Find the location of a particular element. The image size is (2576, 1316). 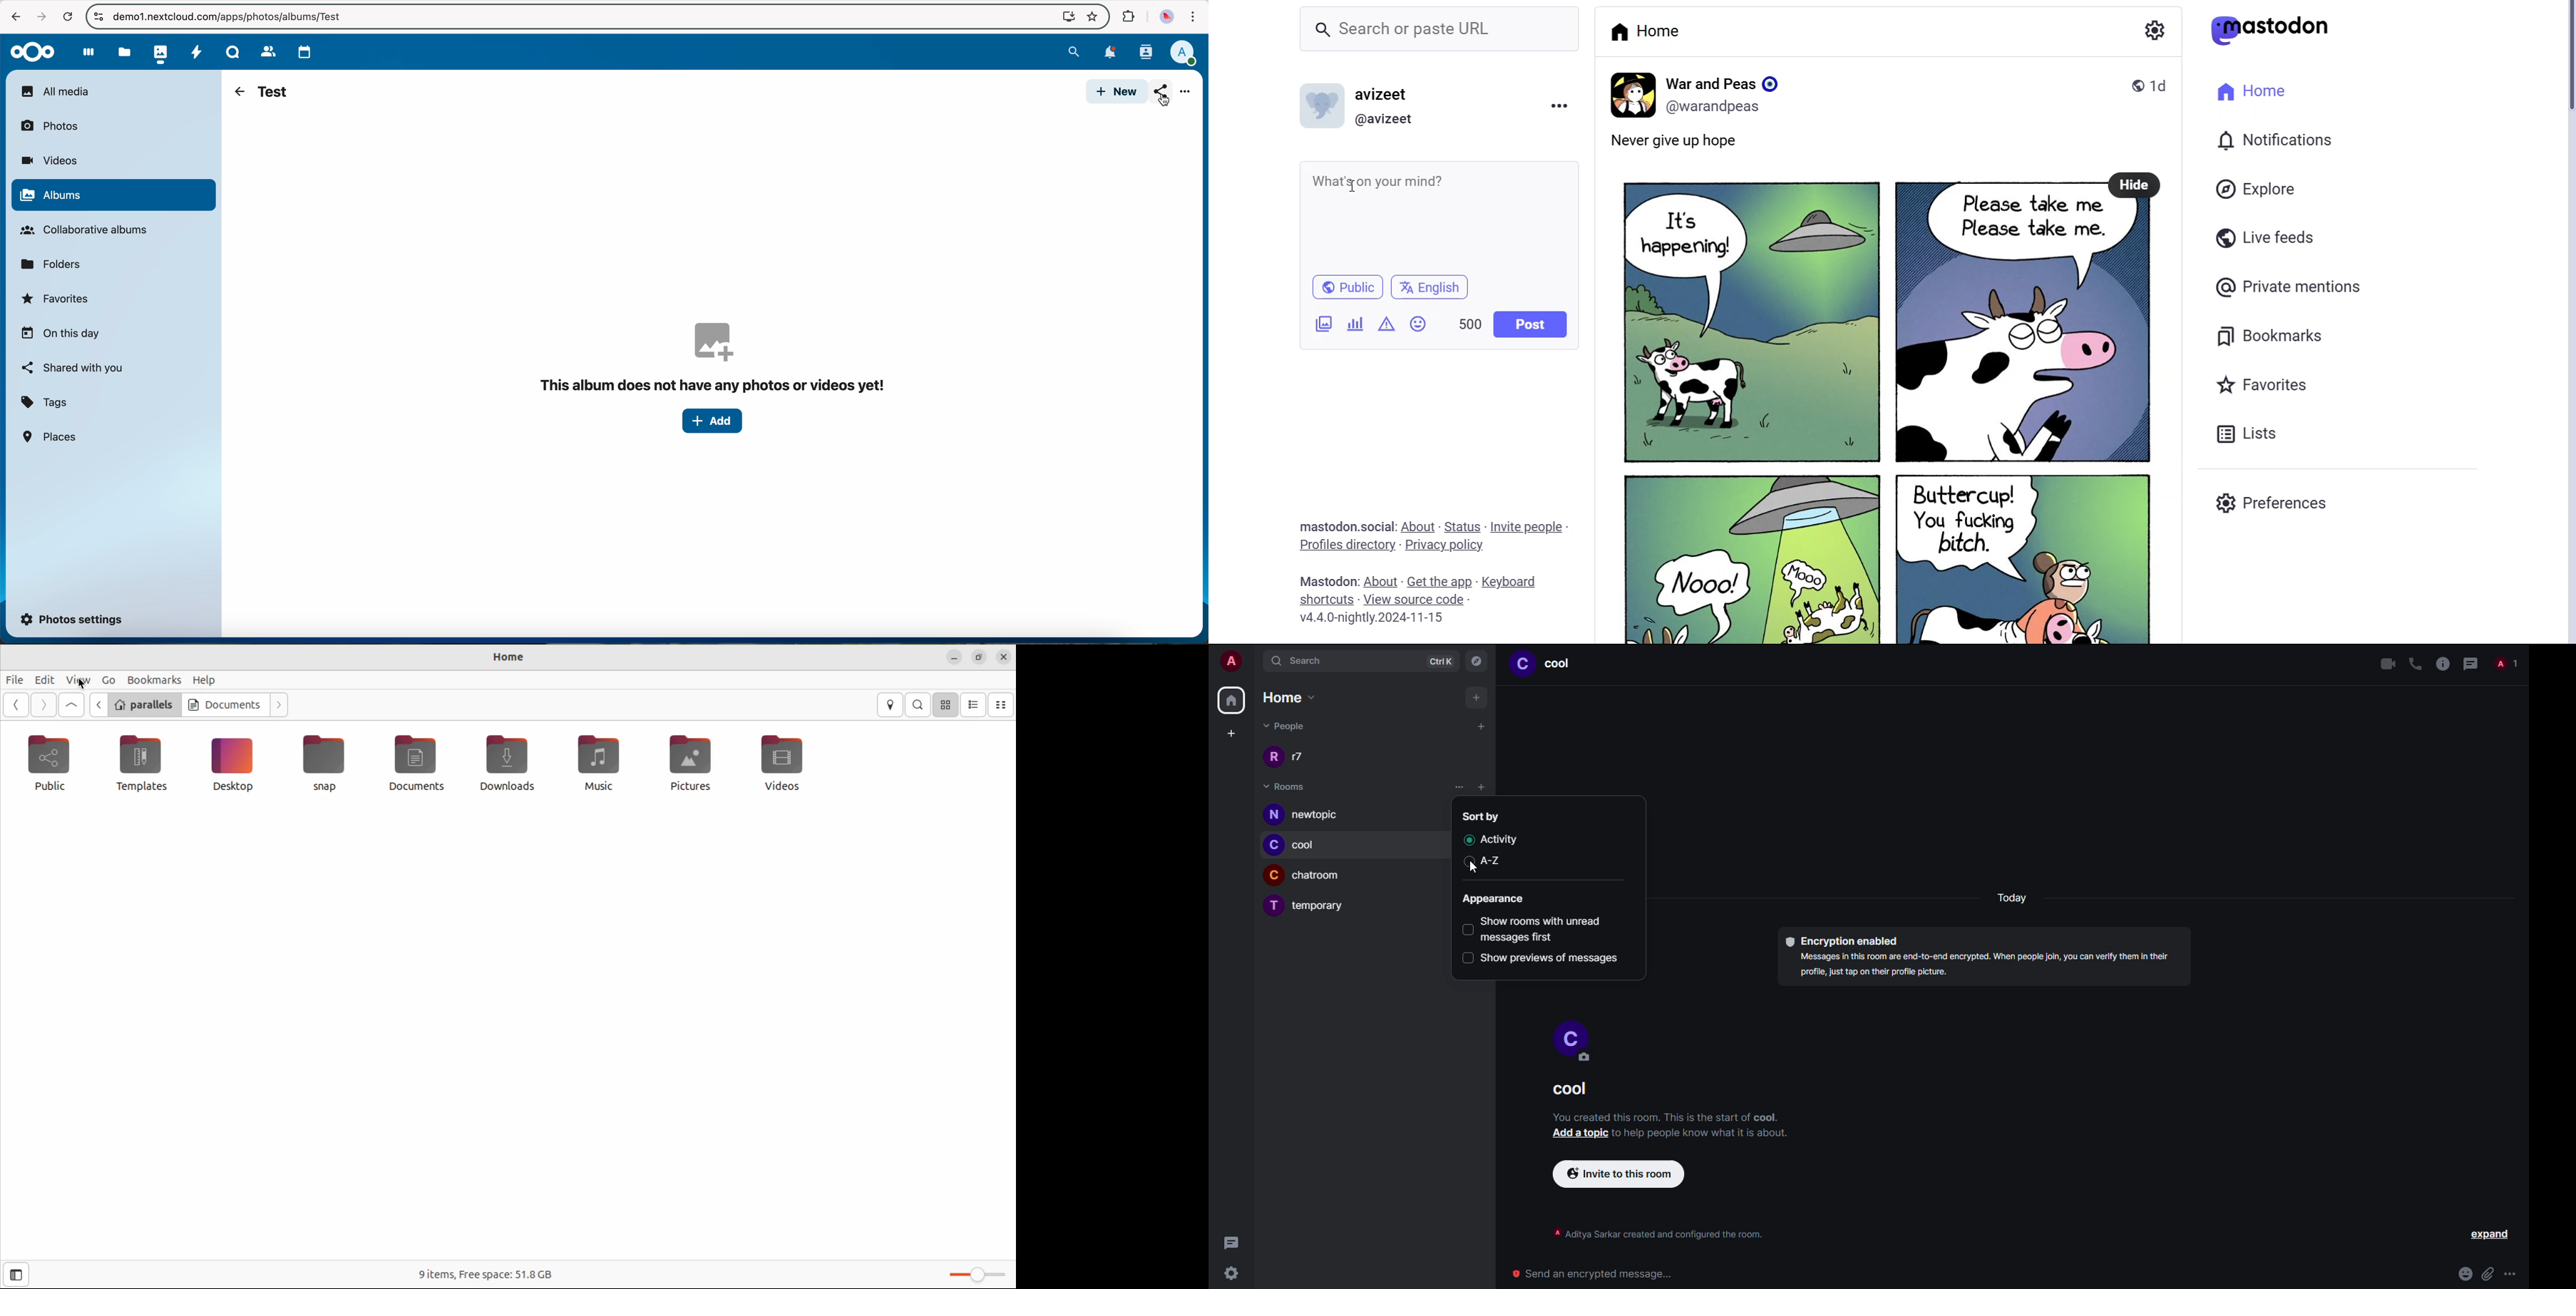

500 is located at coordinates (1463, 320).